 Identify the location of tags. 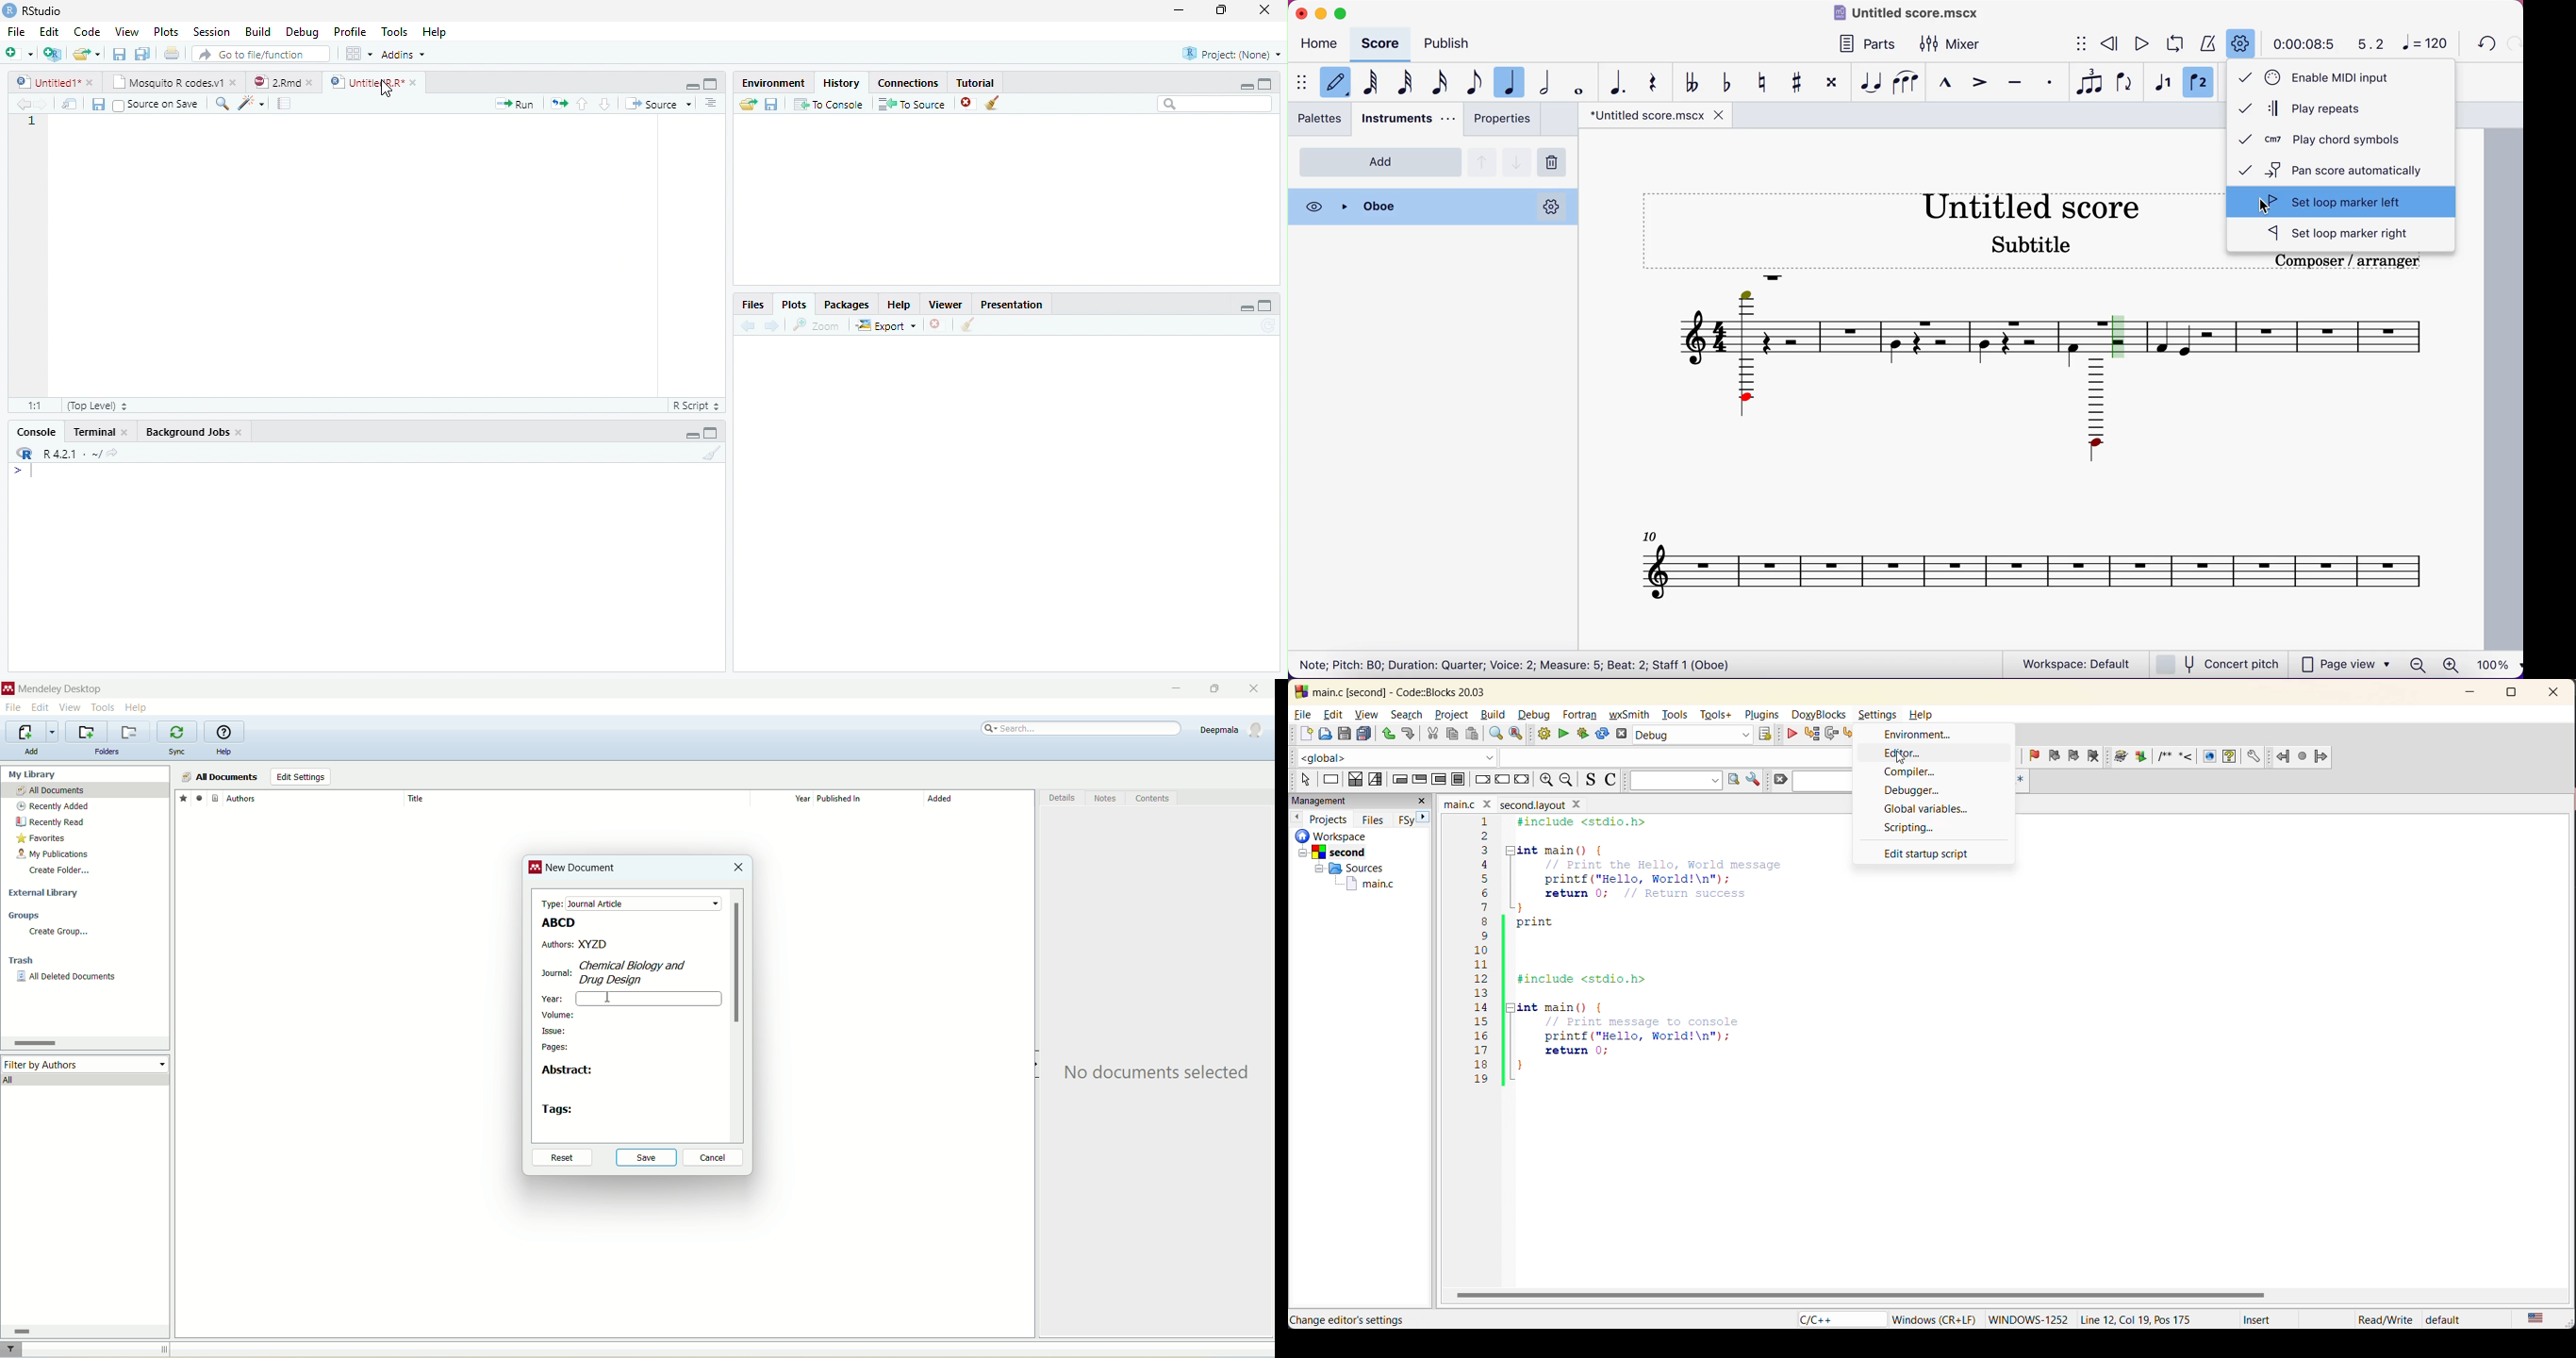
(559, 1110).